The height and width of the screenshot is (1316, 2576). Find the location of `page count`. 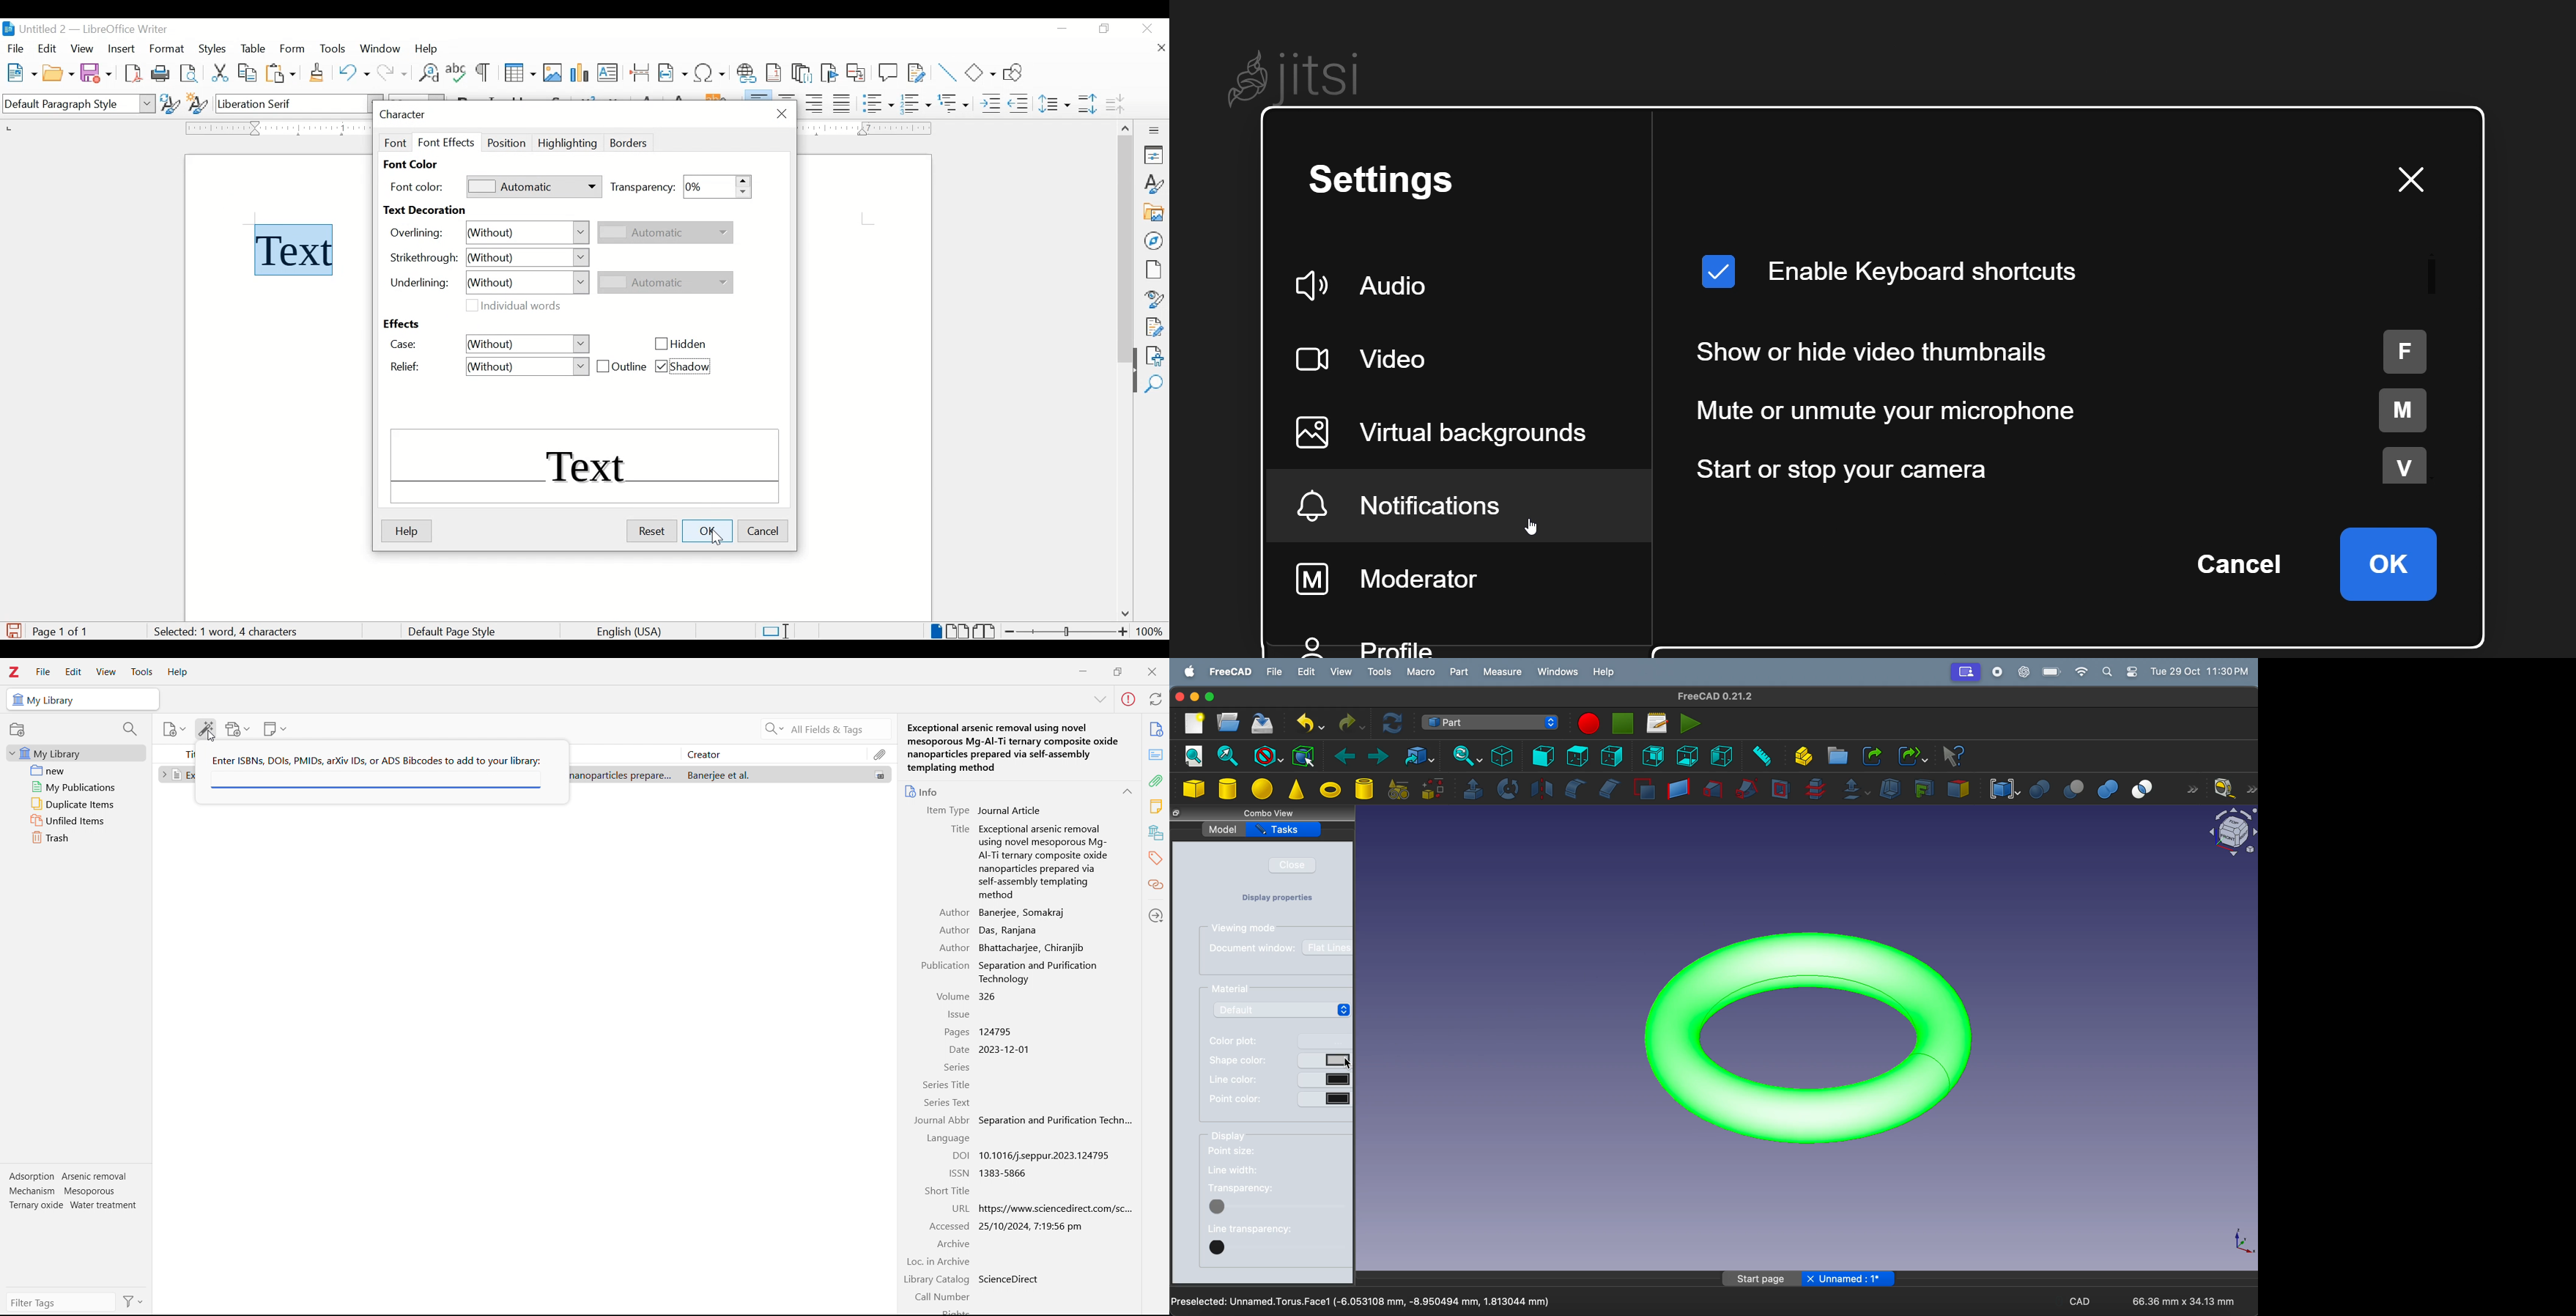

page count is located at coordinates (63, 632).